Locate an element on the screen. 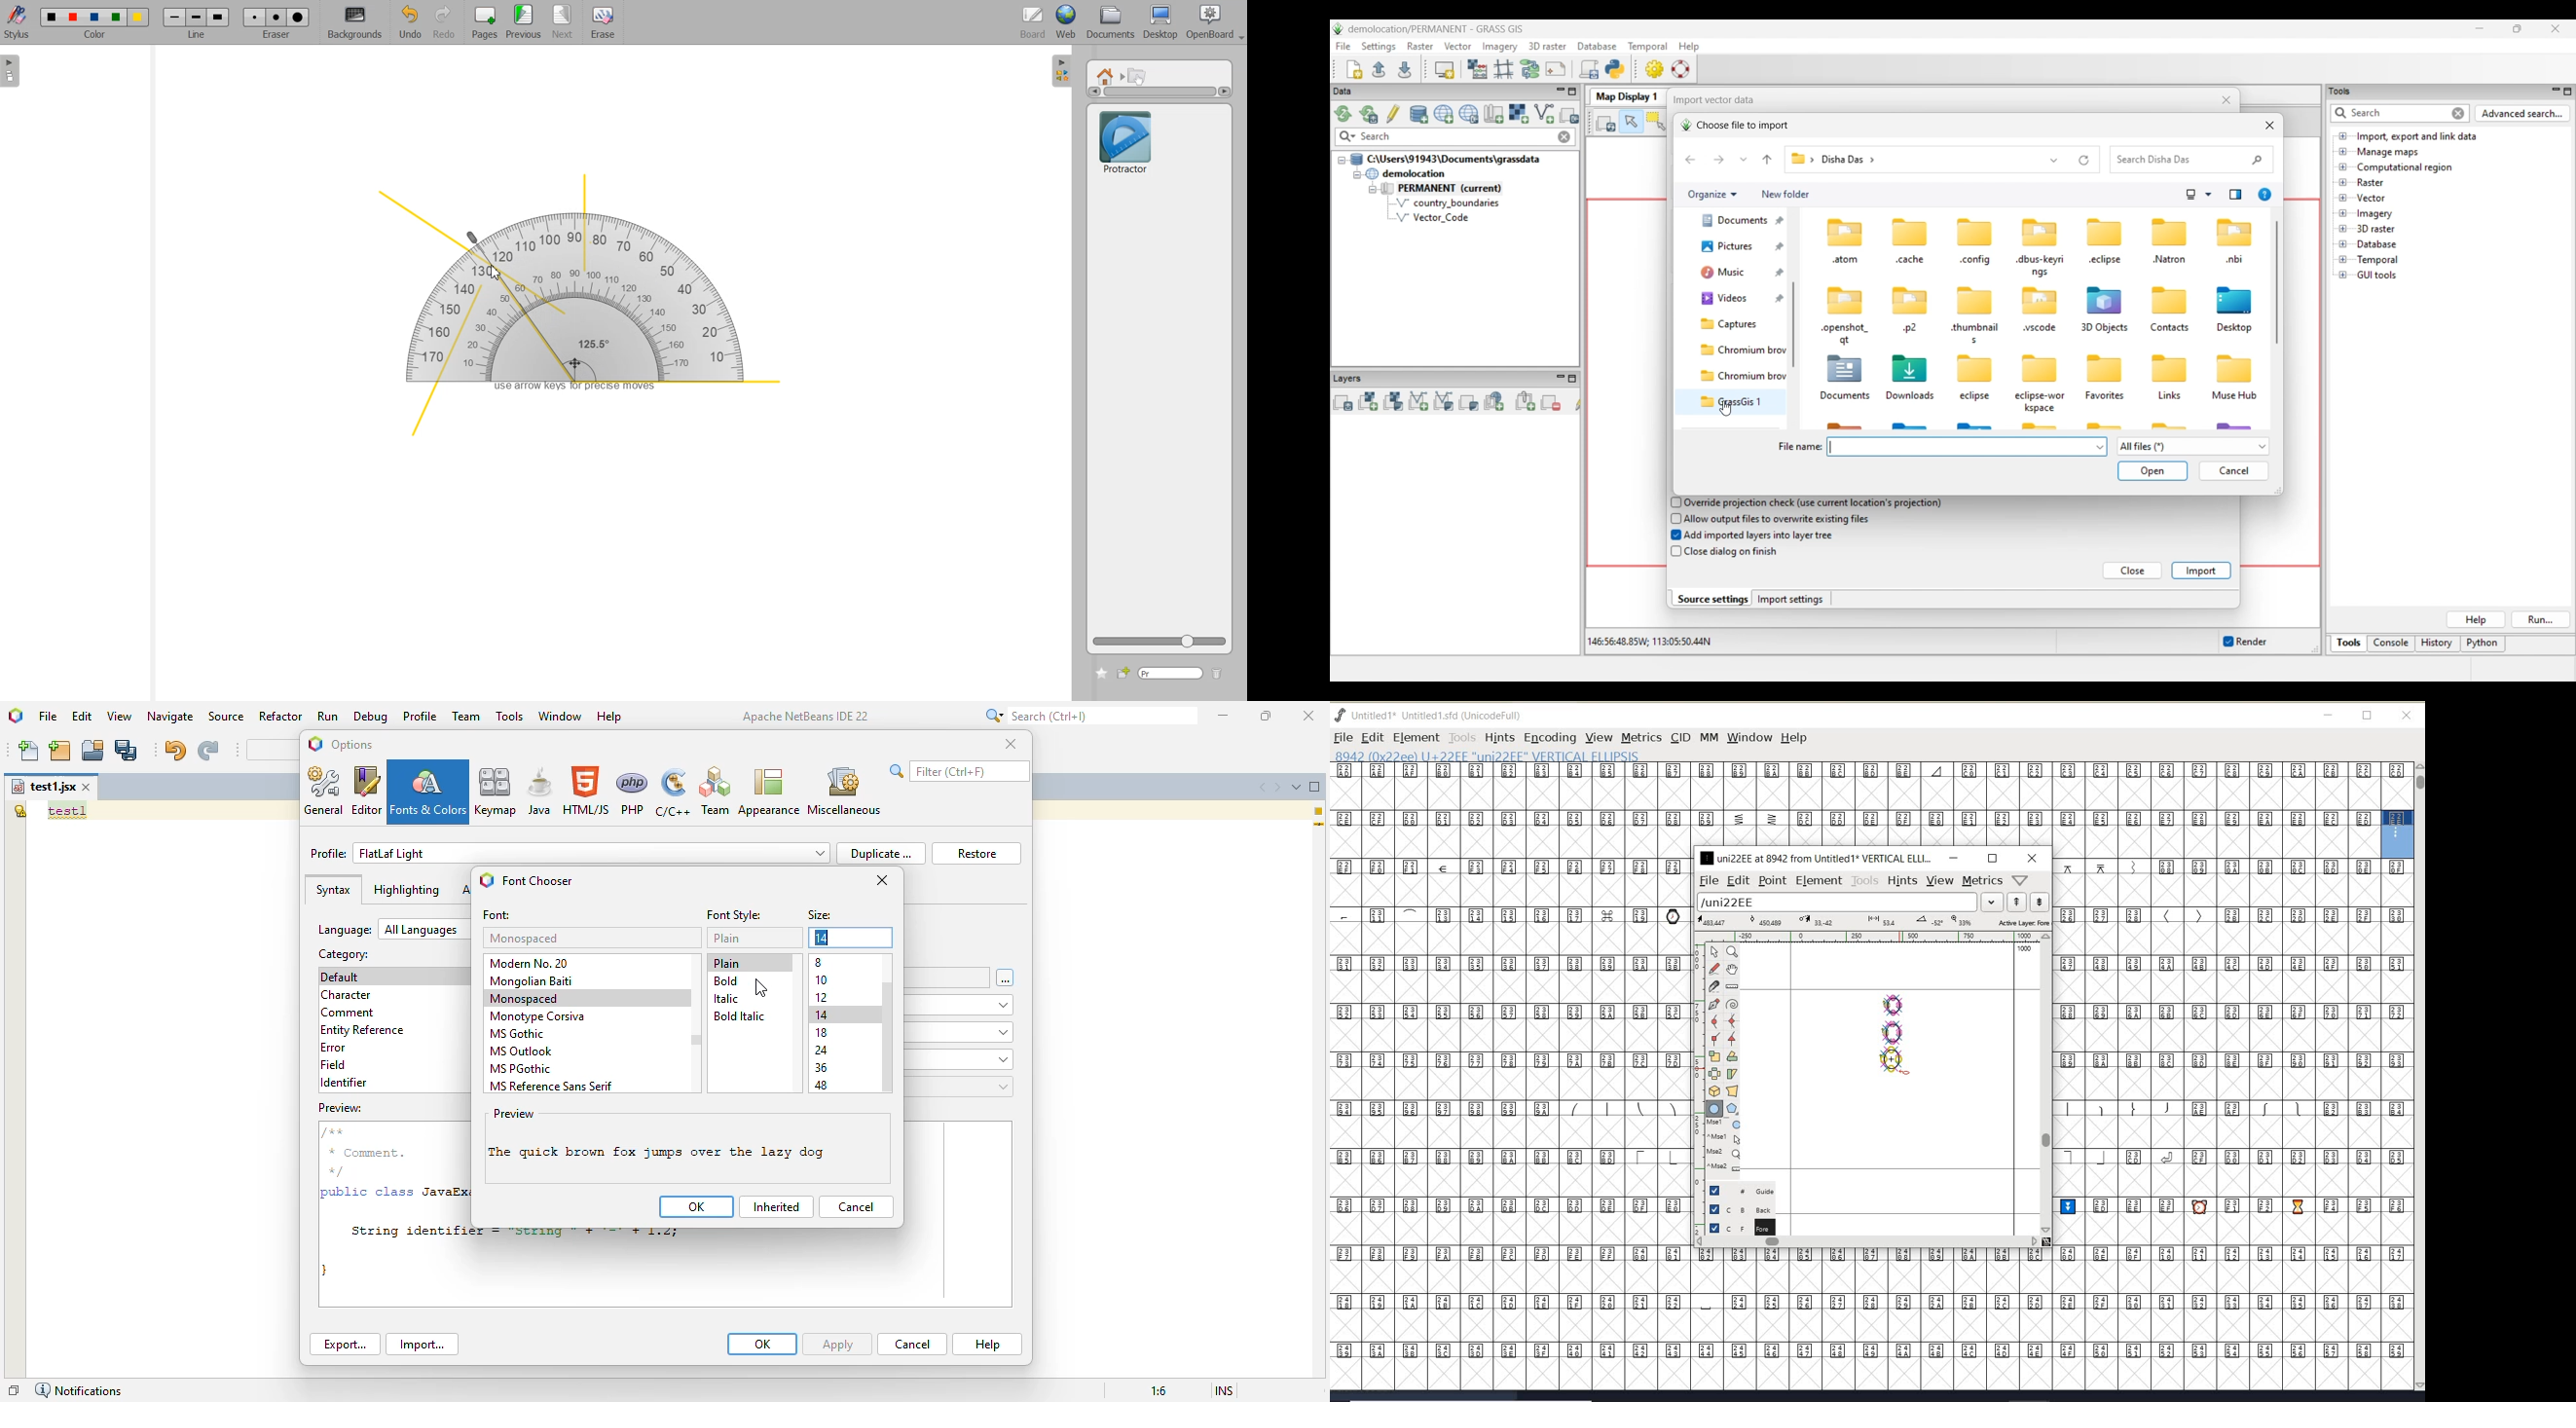 The image size is (2576, 1428). font:  is located at coordinates (497, 916).